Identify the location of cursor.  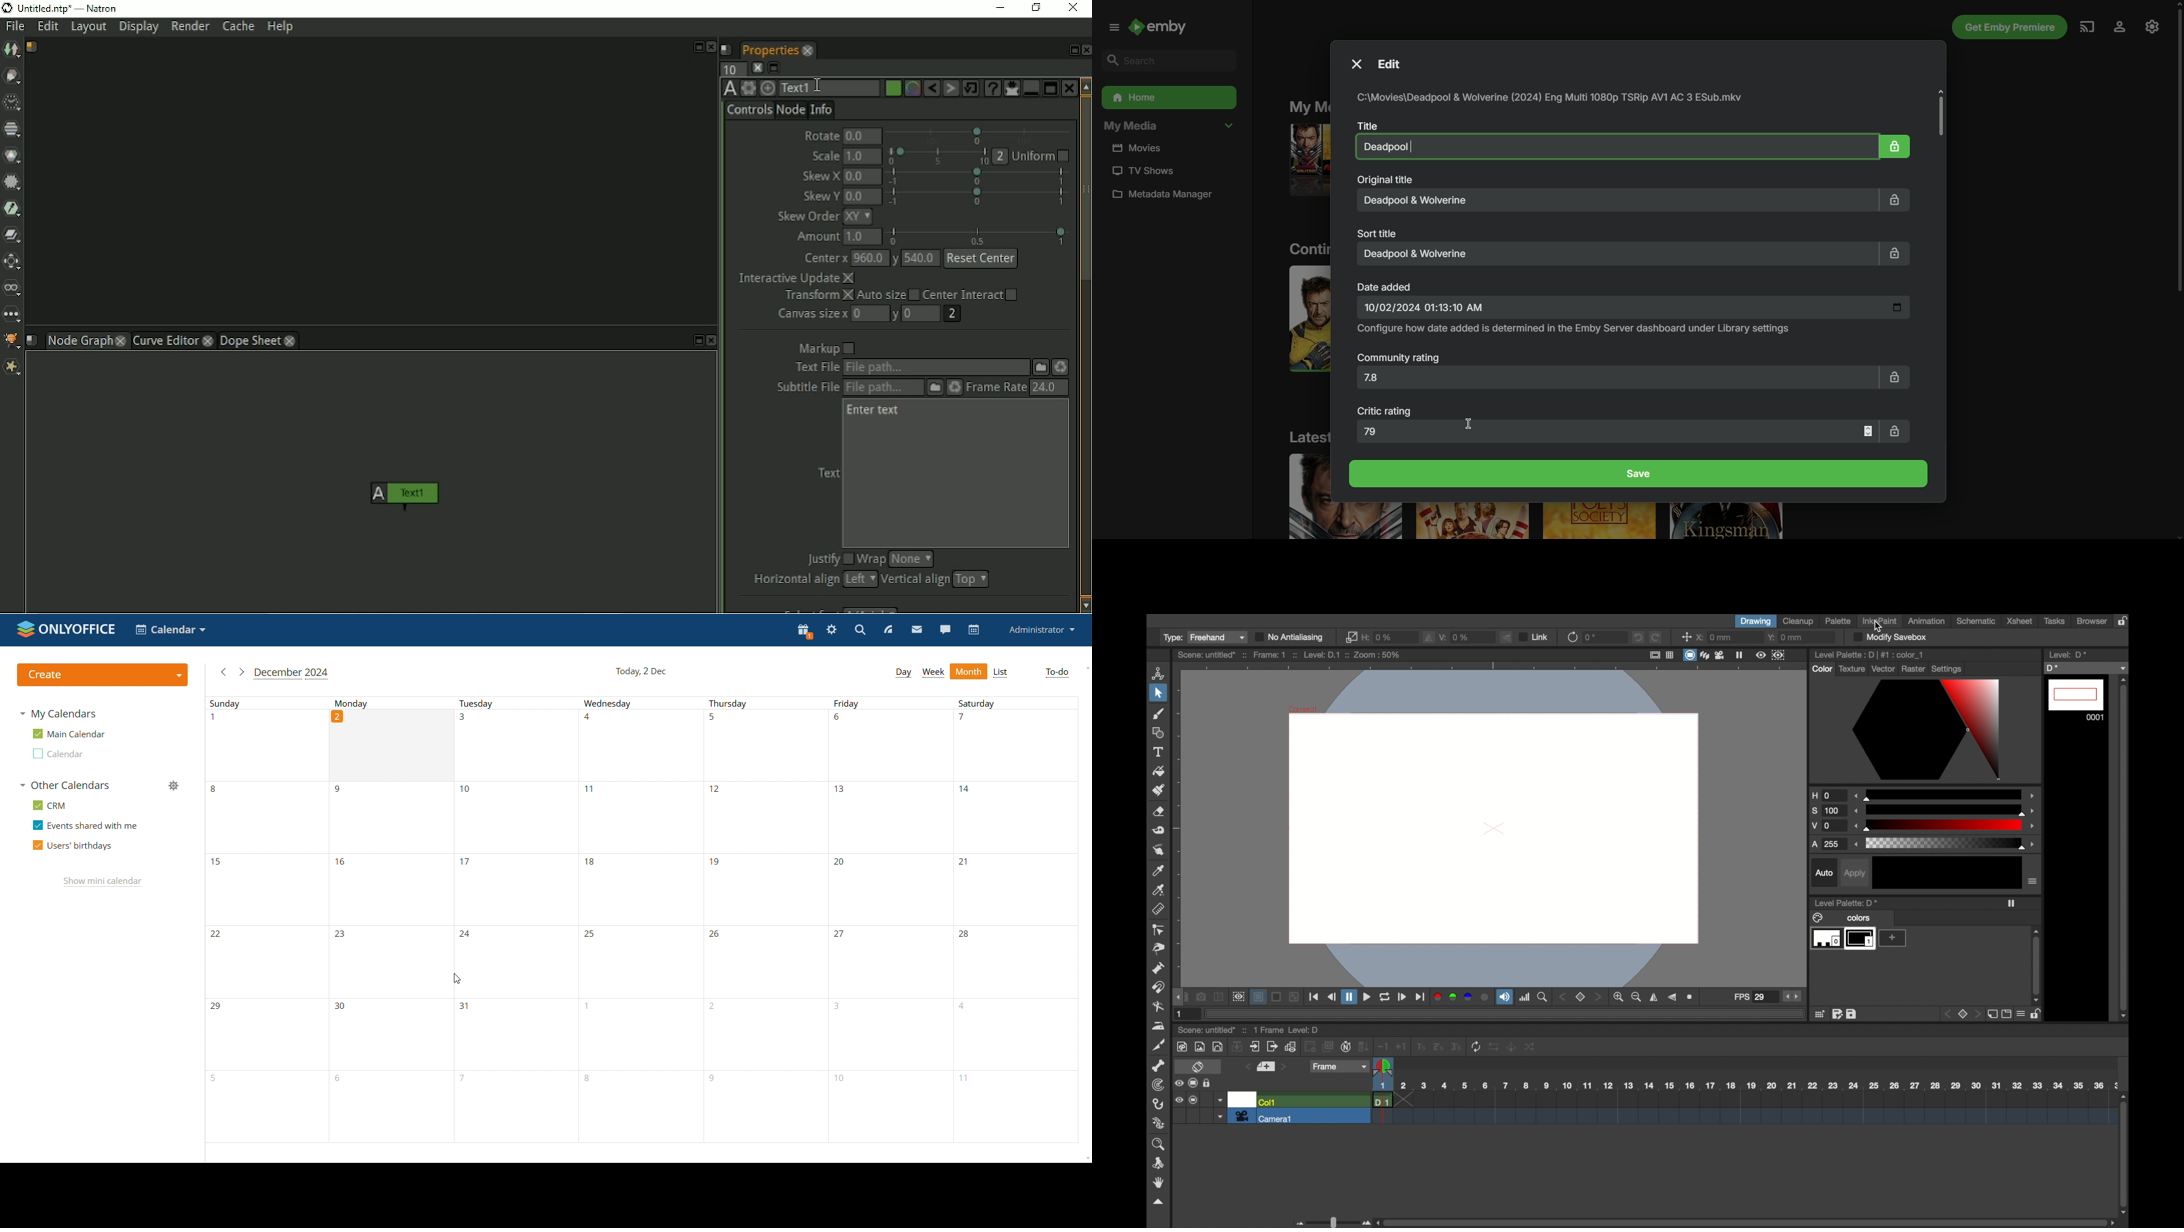
(817, 83).